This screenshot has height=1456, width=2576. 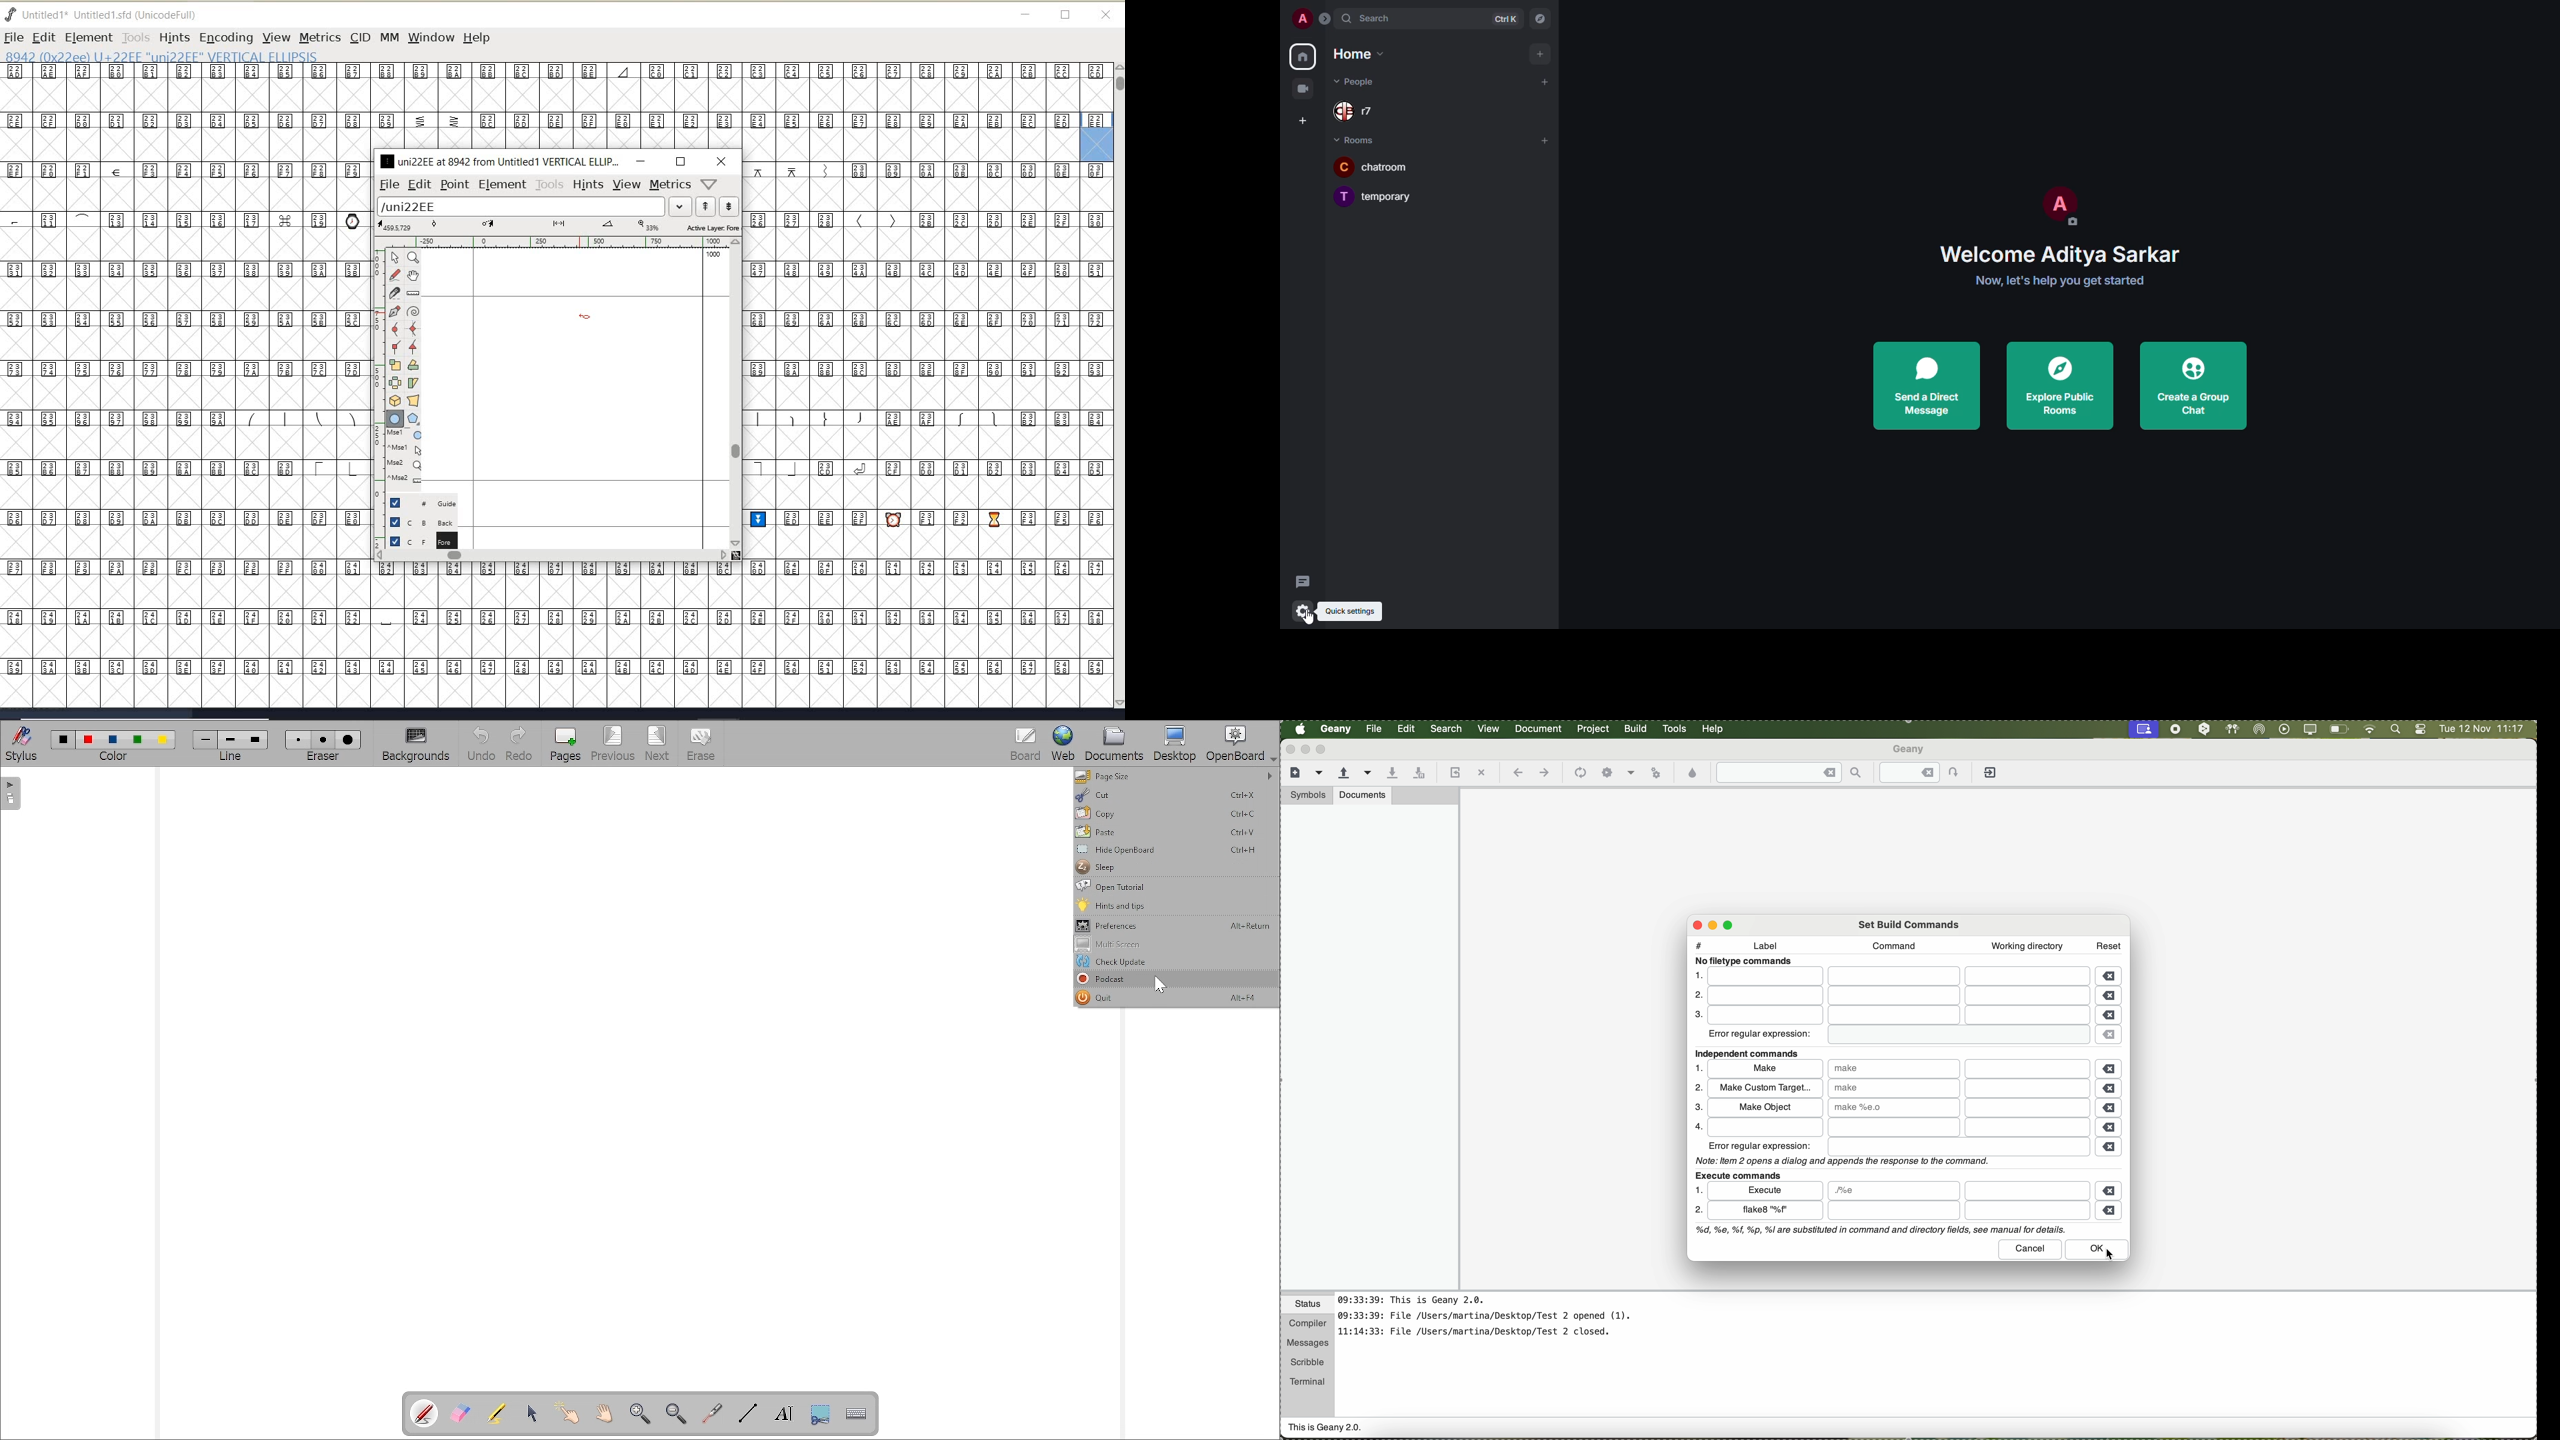 I want to click on close, so click(x=722, y=161).